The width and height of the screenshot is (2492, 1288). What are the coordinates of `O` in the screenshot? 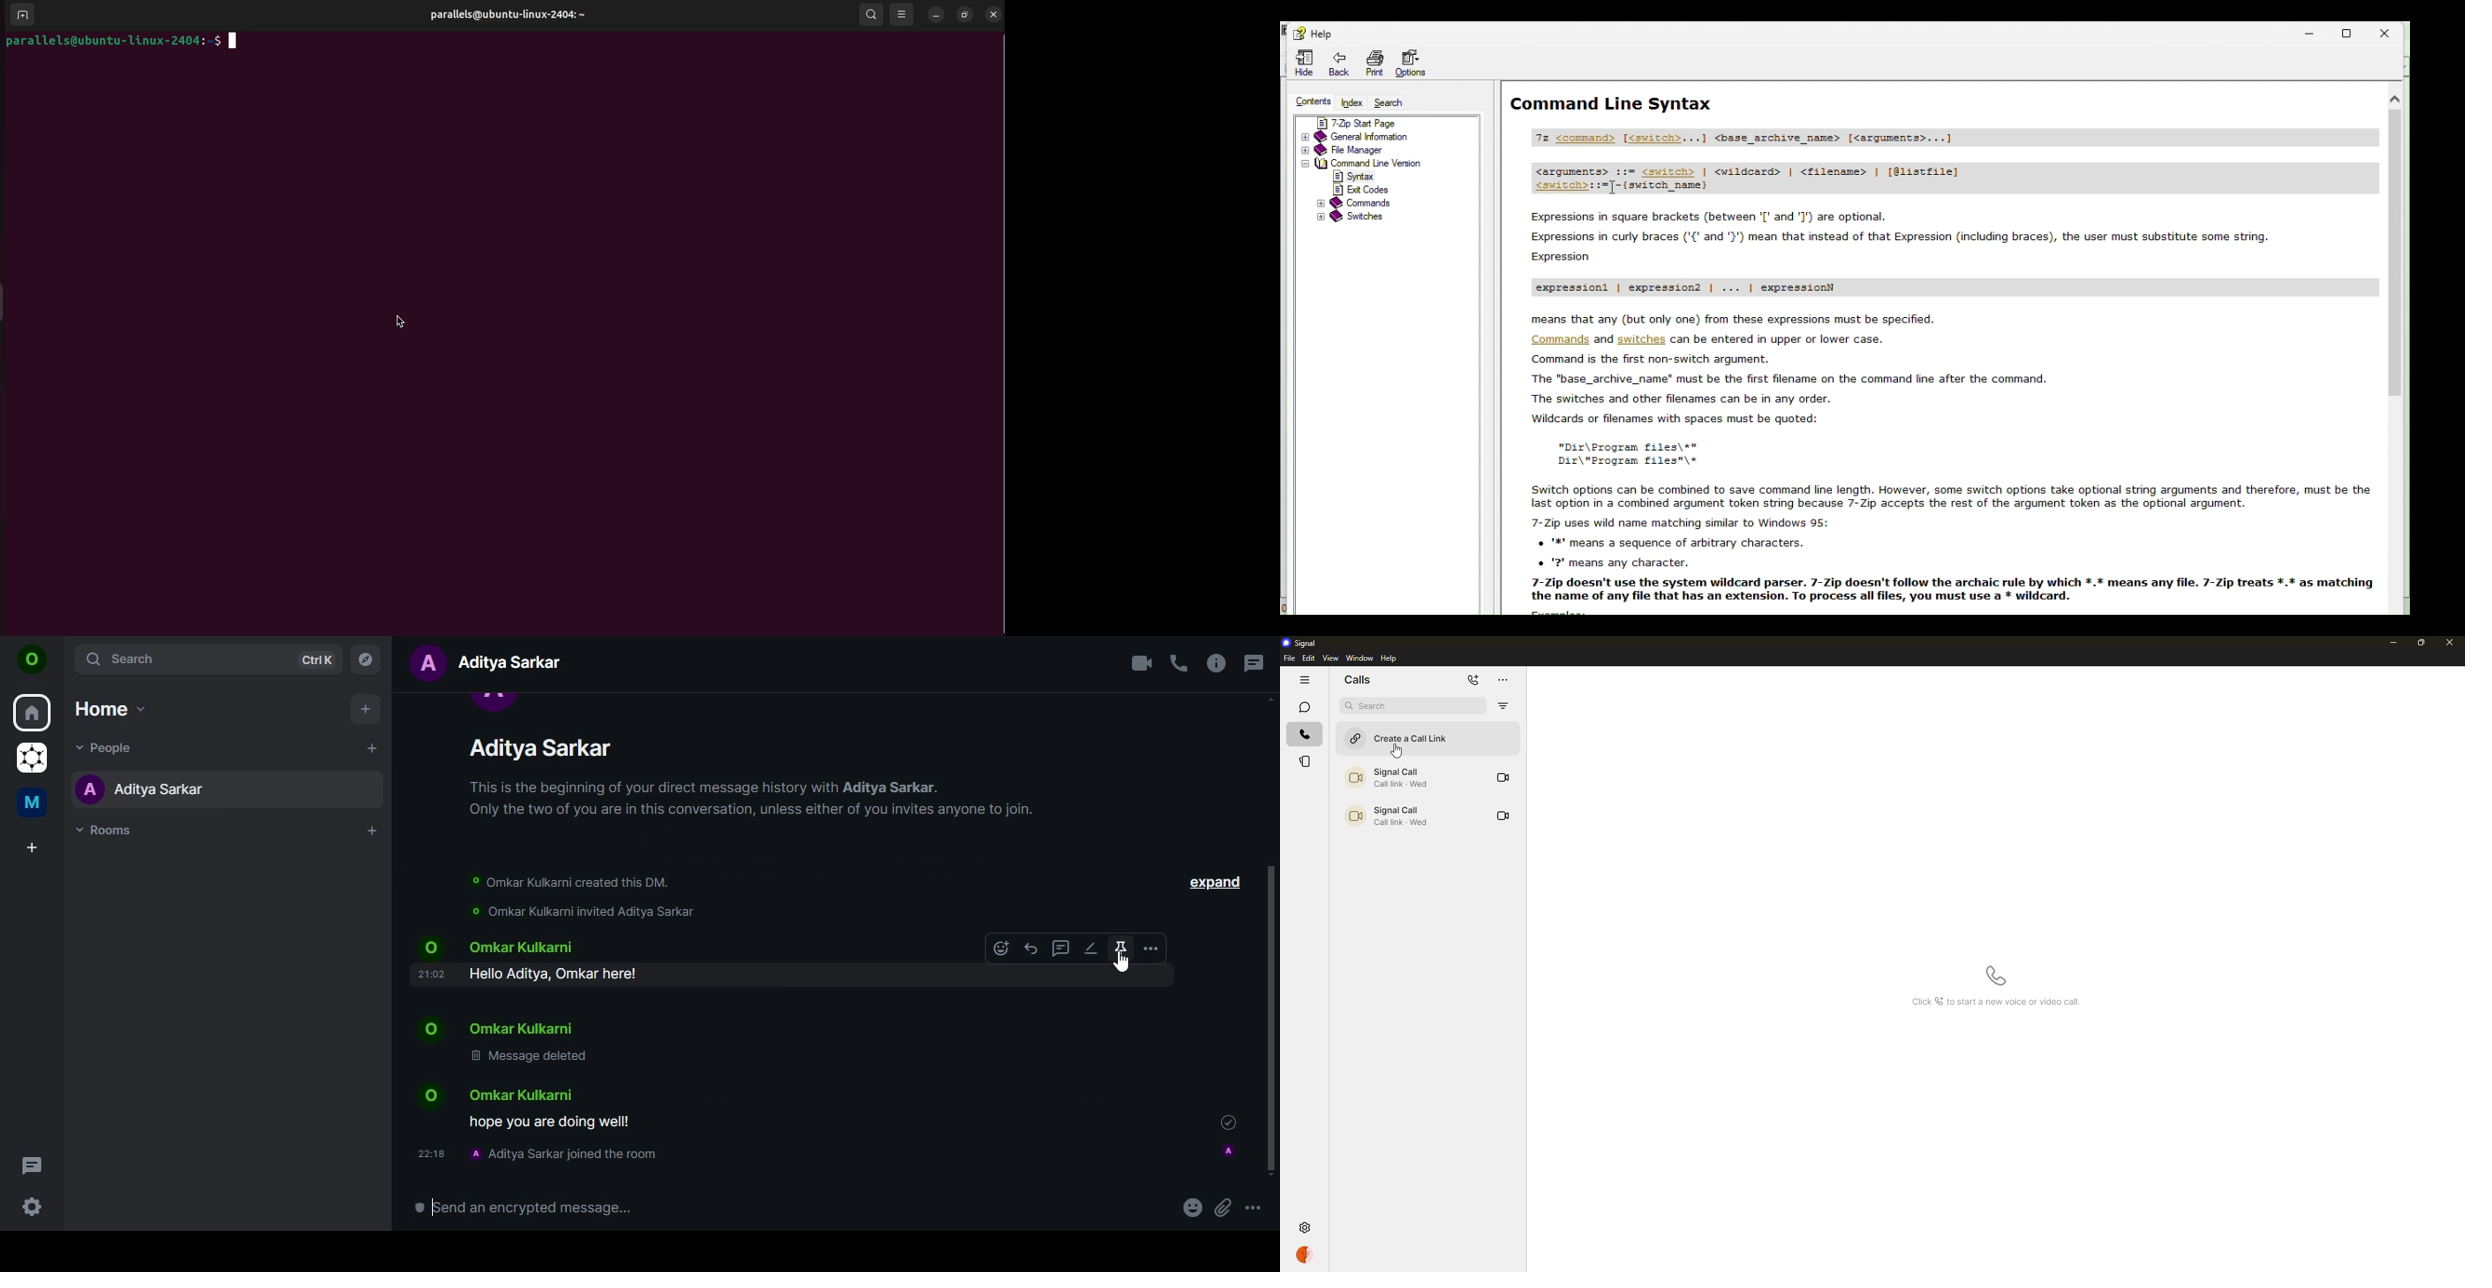 It's located at (35, 659).